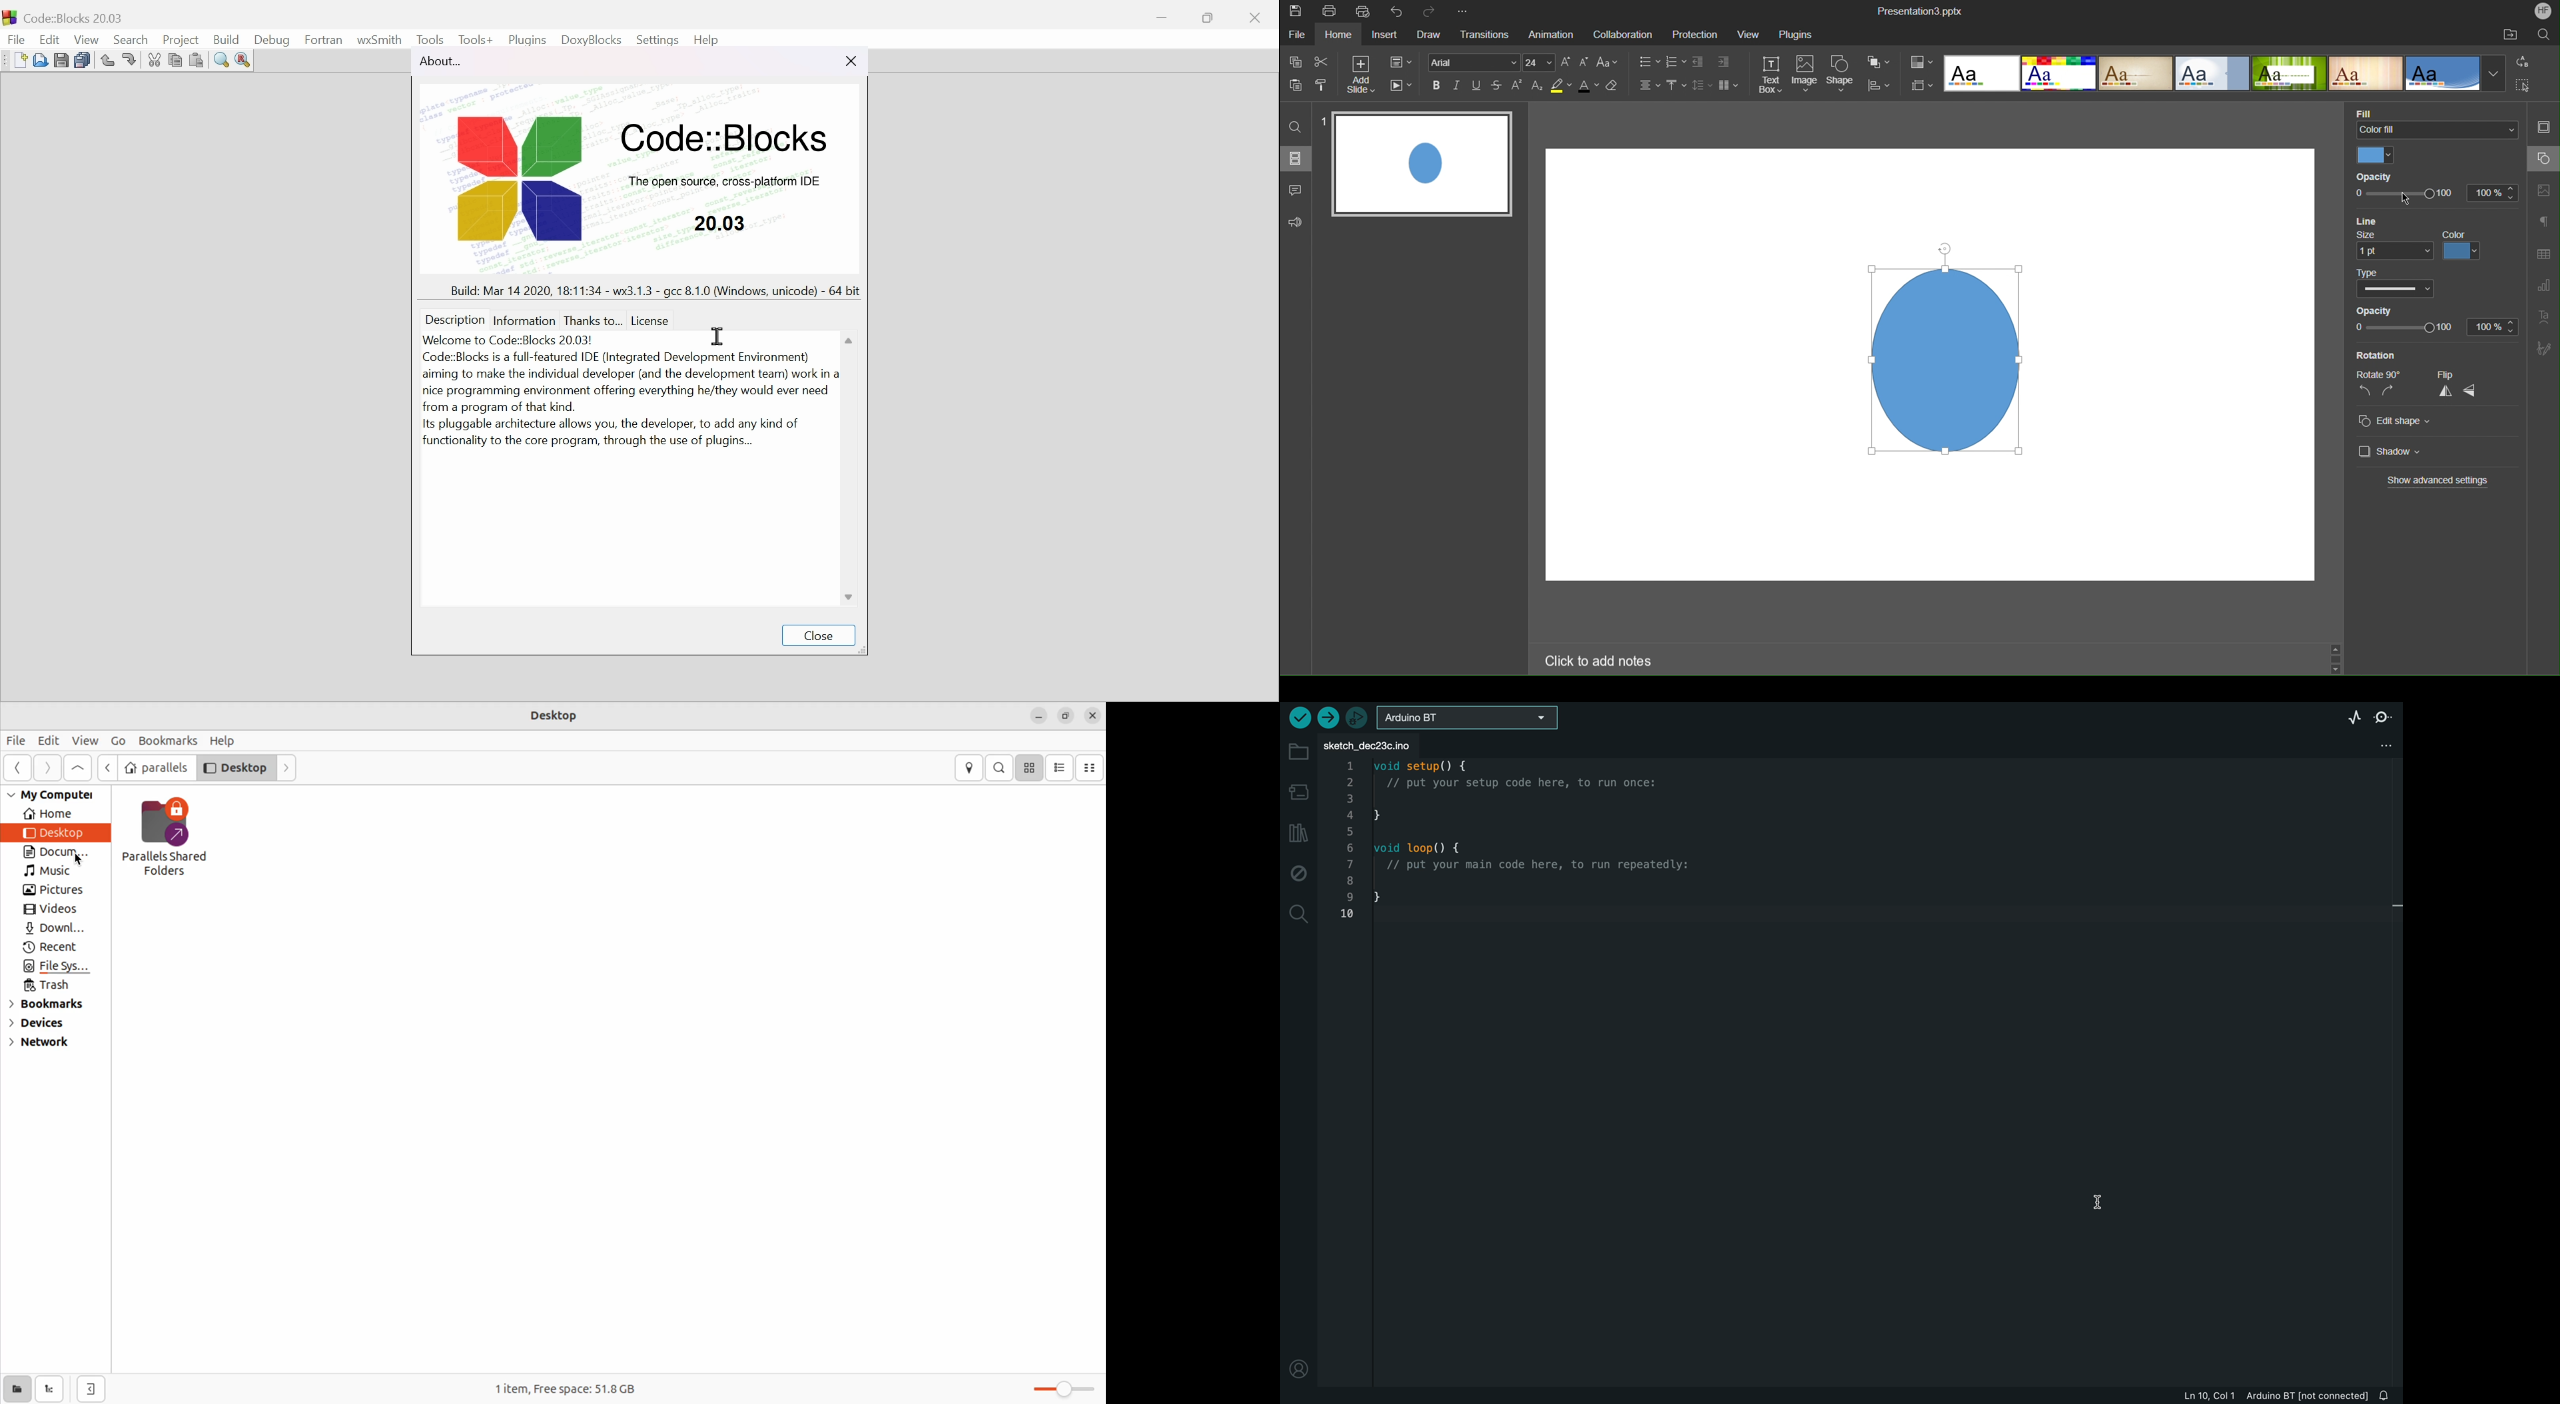  I want to click on Size, so click(2390, 248).